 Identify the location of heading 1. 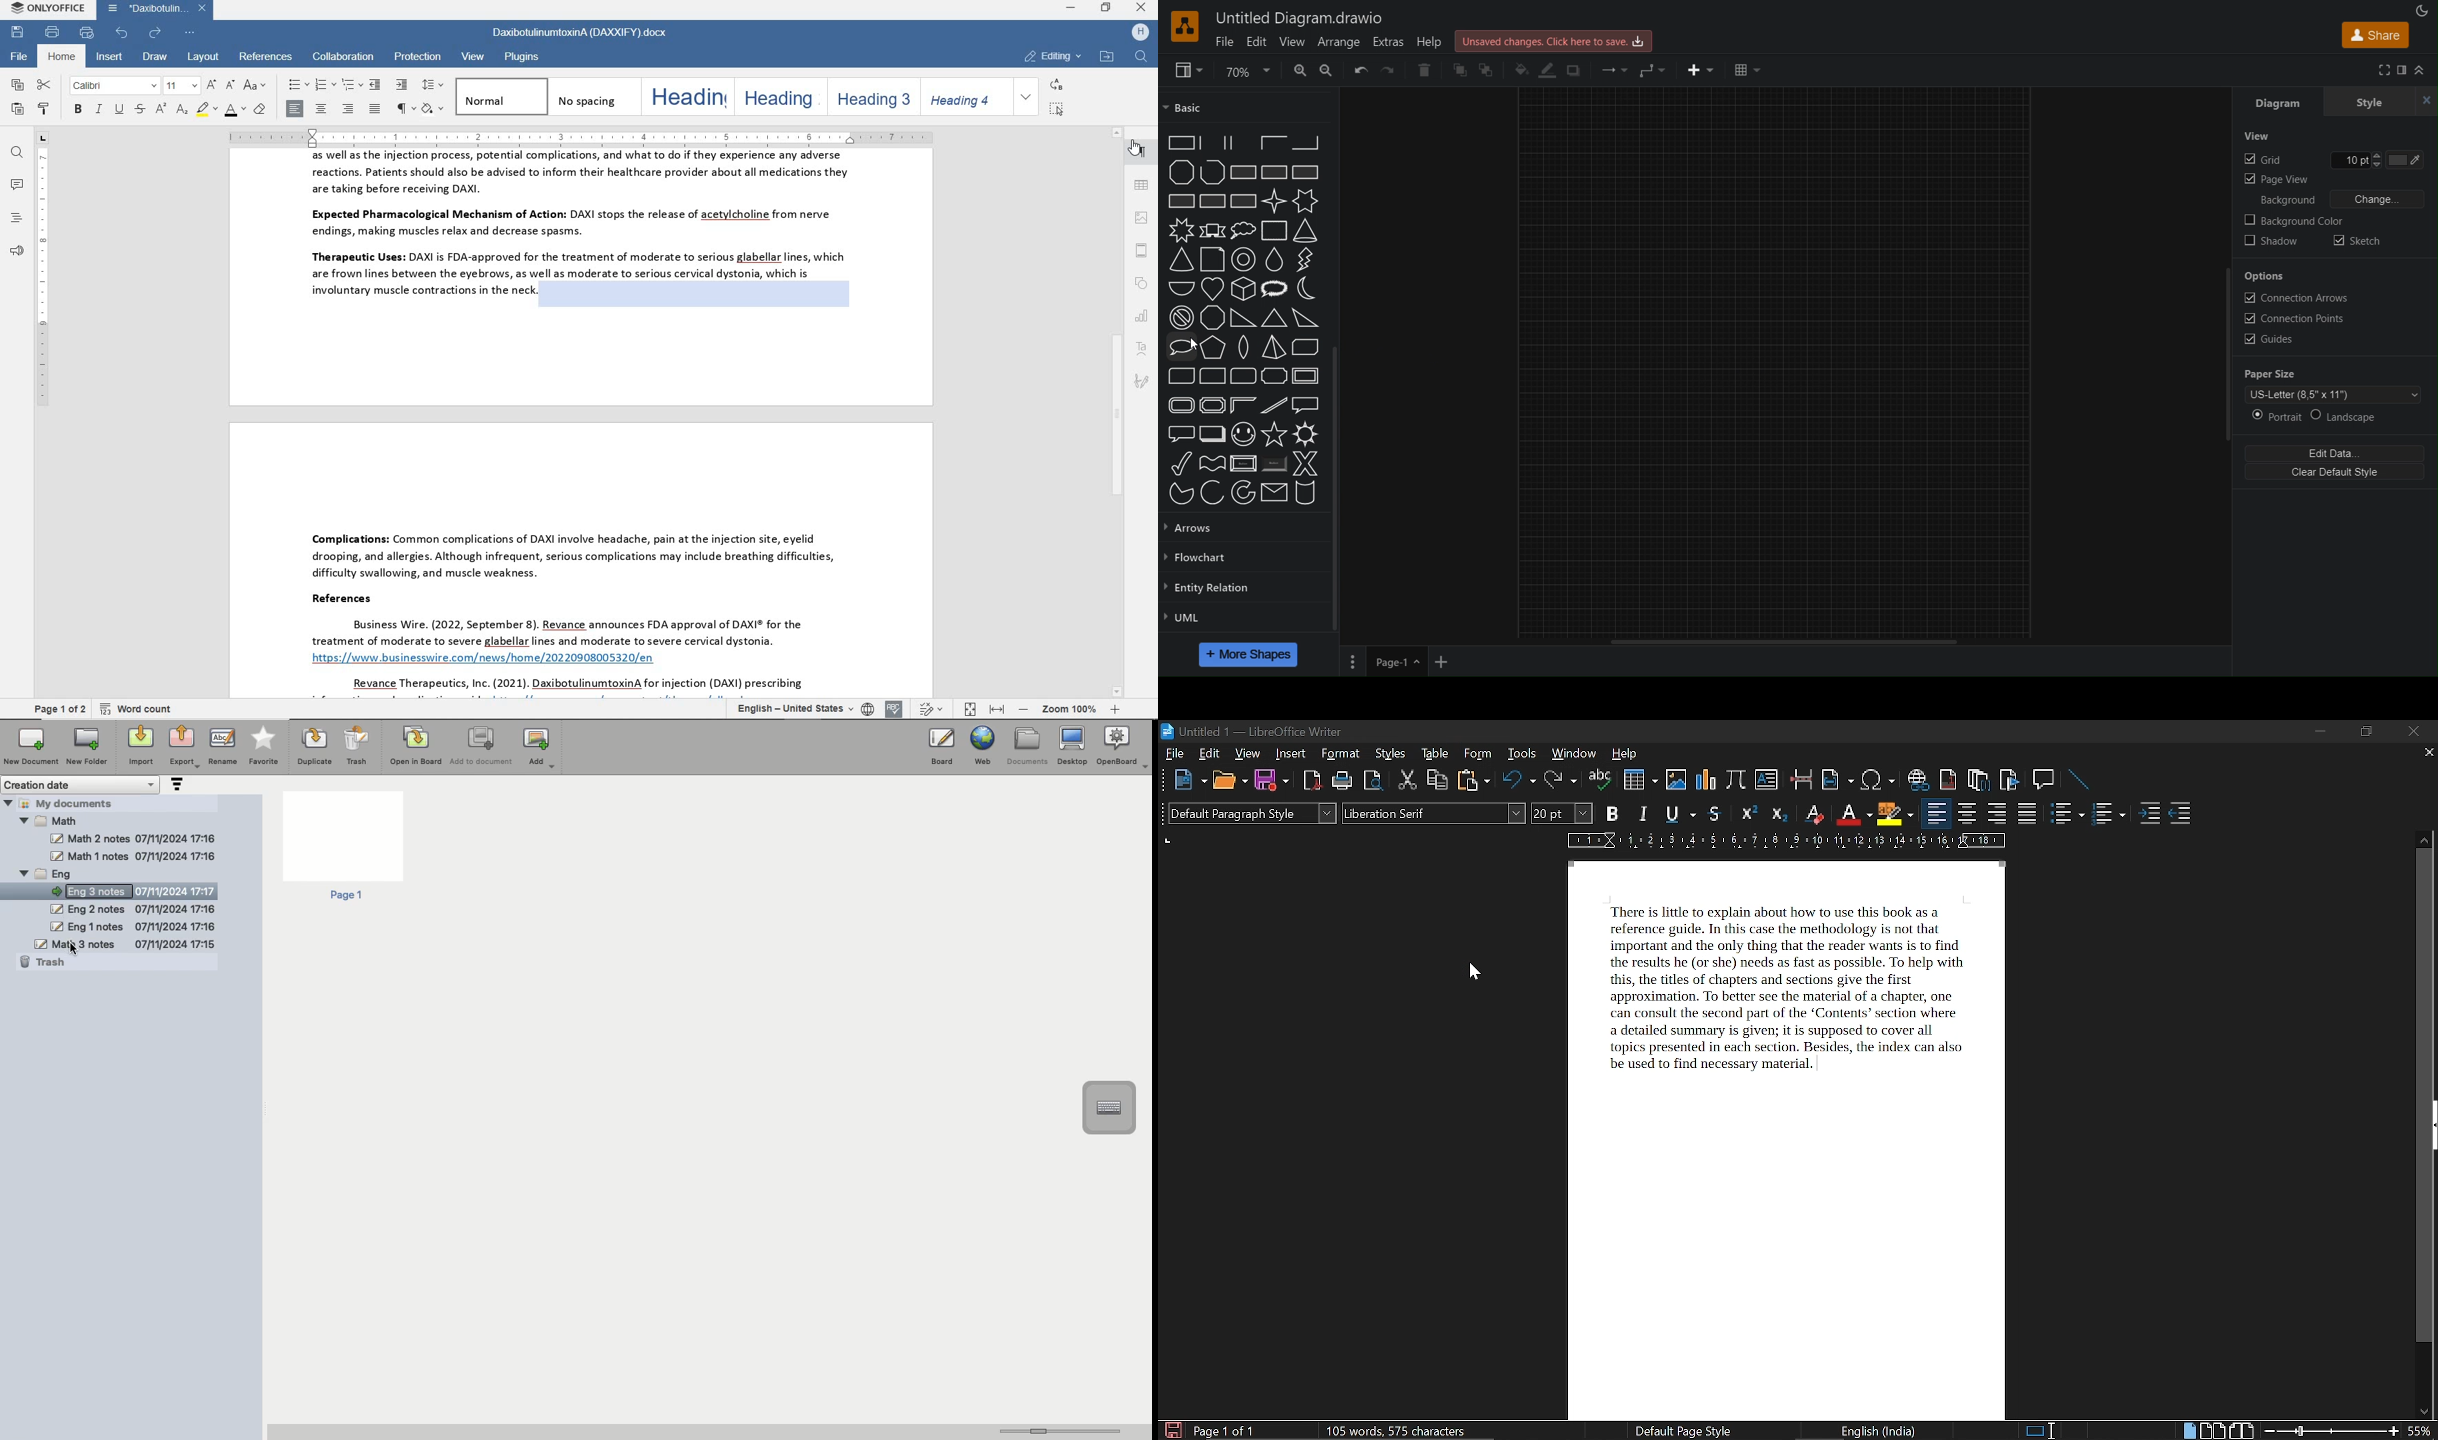
(686, 96).